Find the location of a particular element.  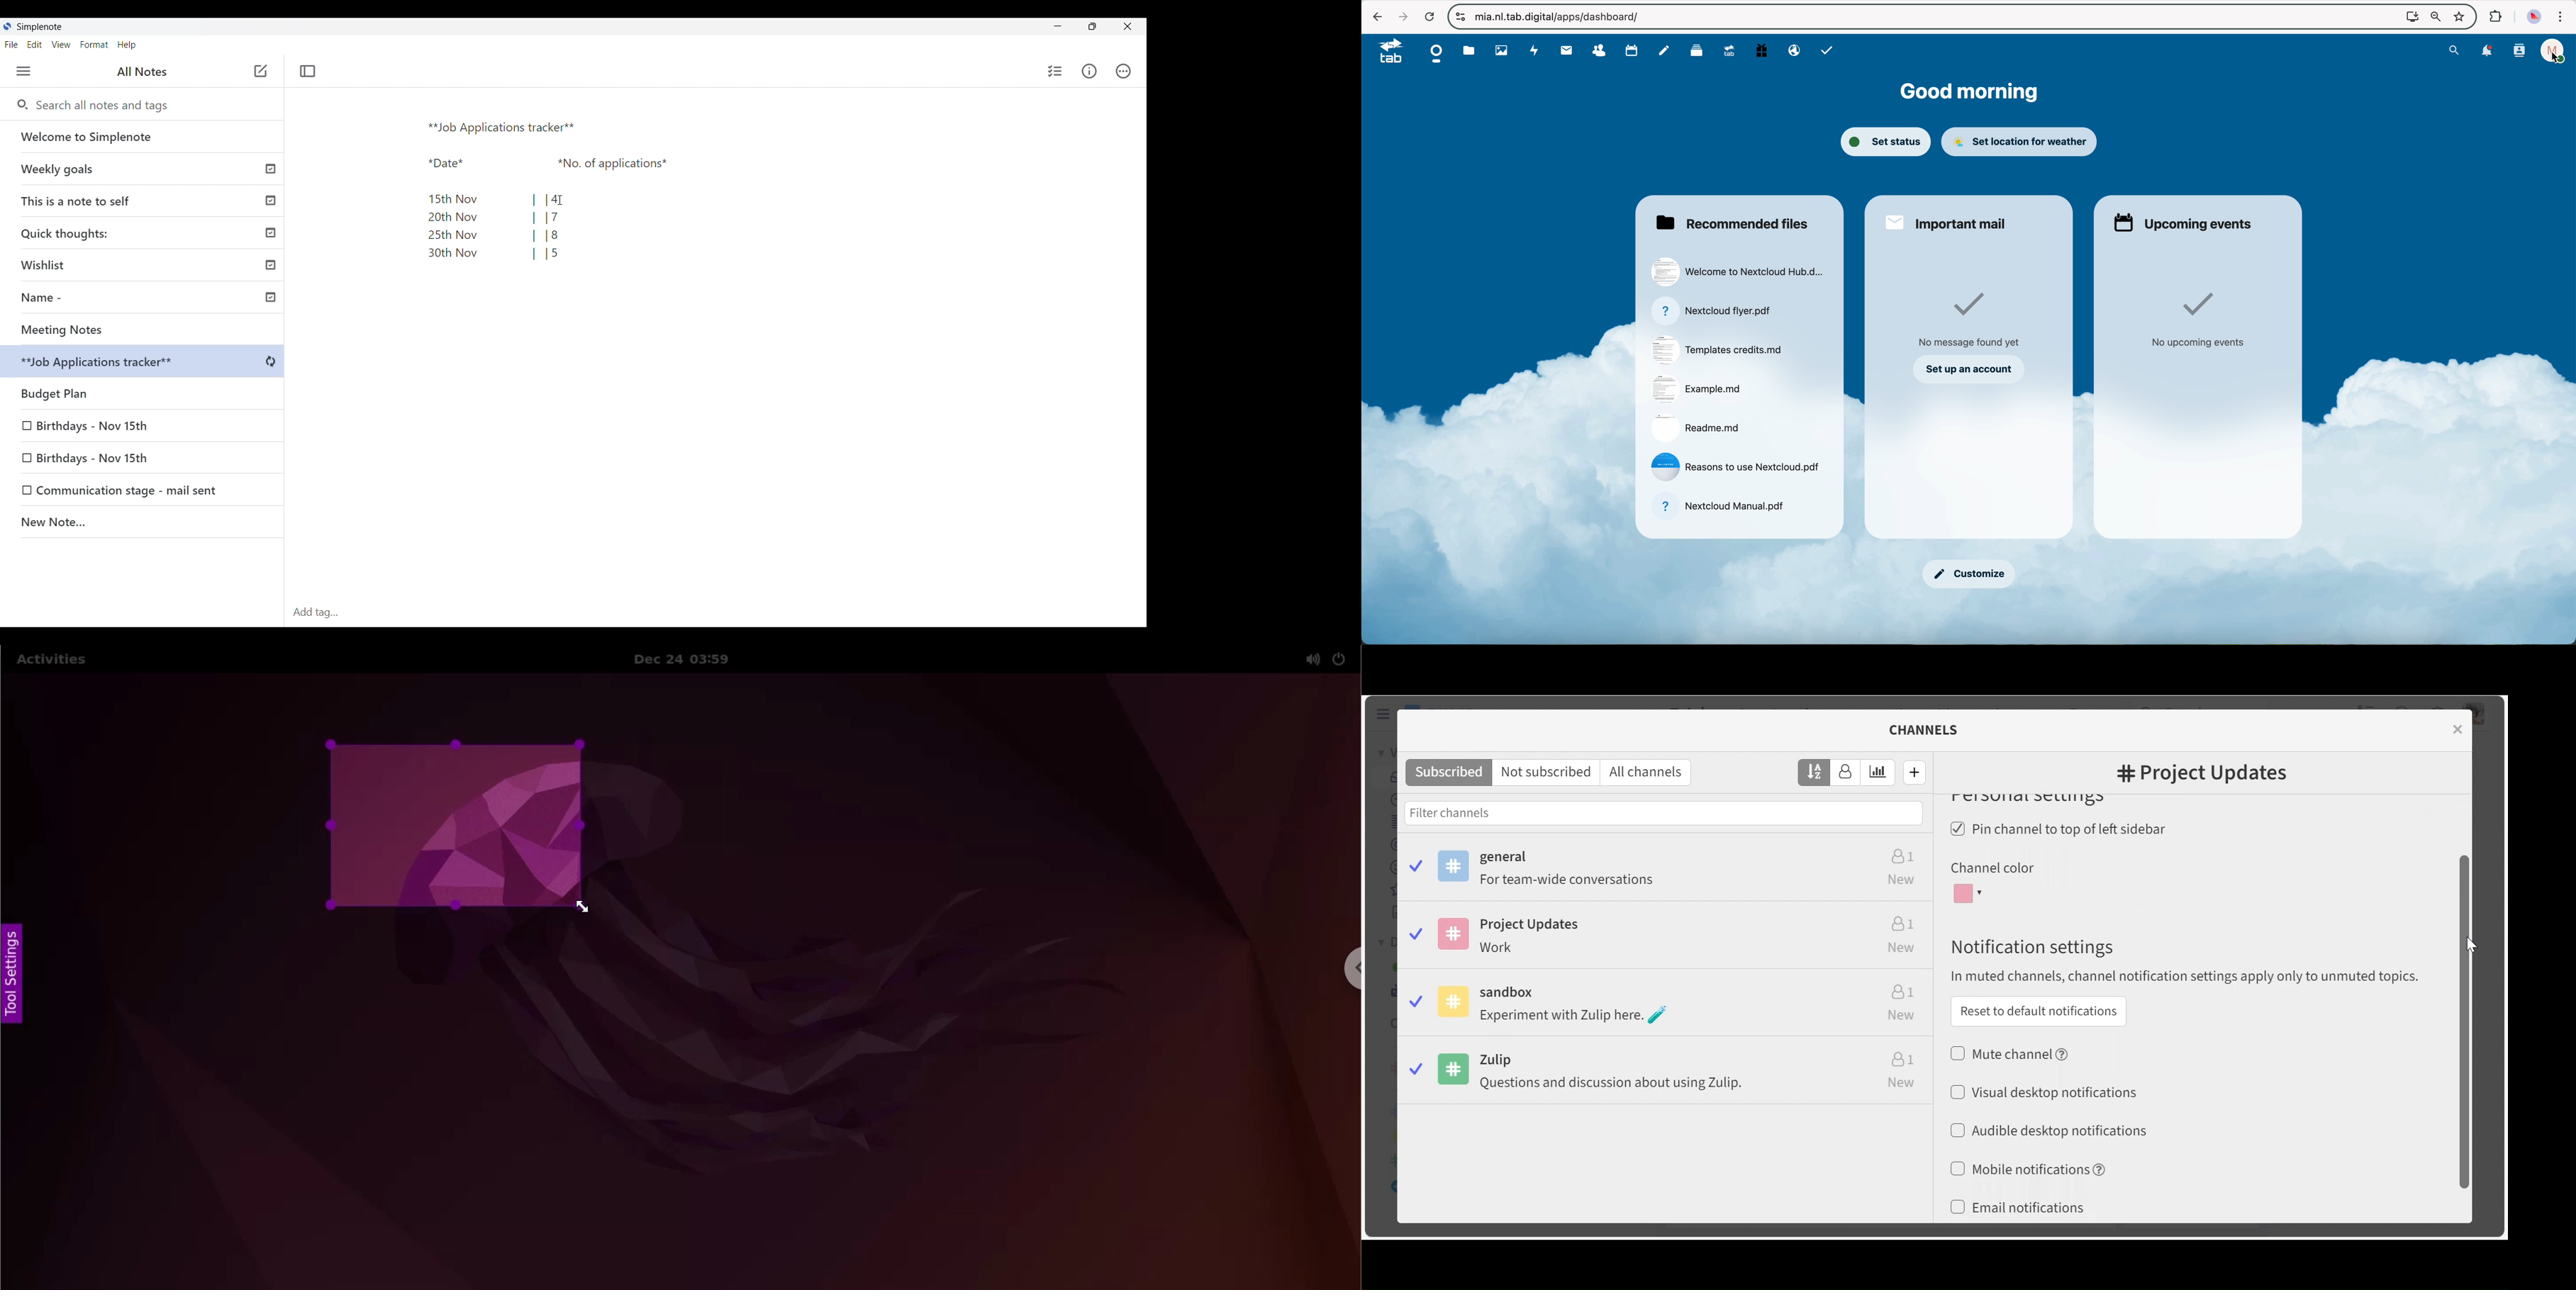

Actions is located at coordinates (1124, 71).